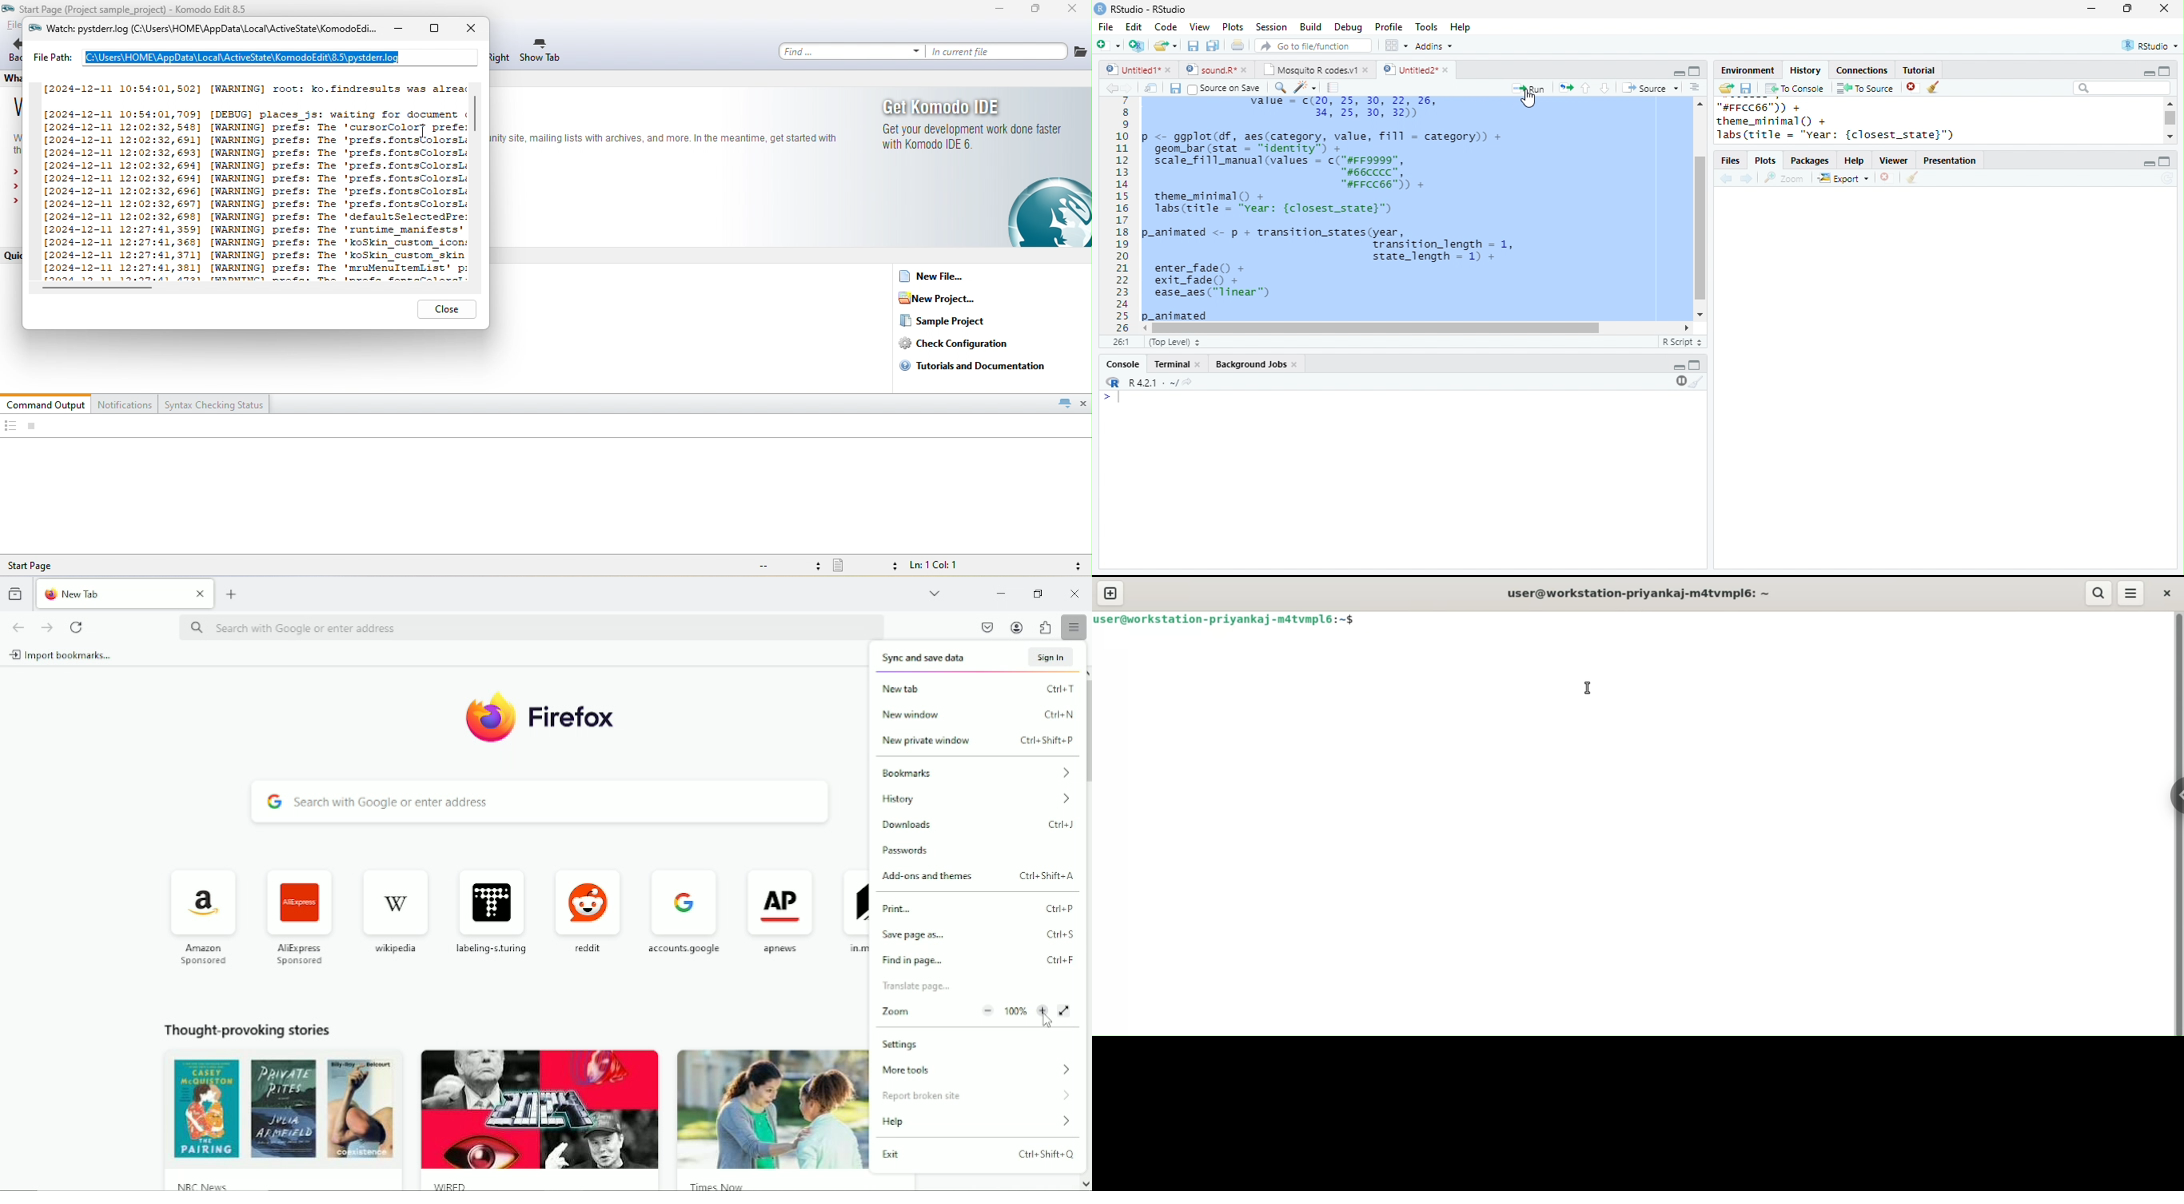 This screenshot has height=1204, width=2184. What do you see at coordinates (972, 689) in the screenshot?
I see `new tab` at bounding box center [972, 689].